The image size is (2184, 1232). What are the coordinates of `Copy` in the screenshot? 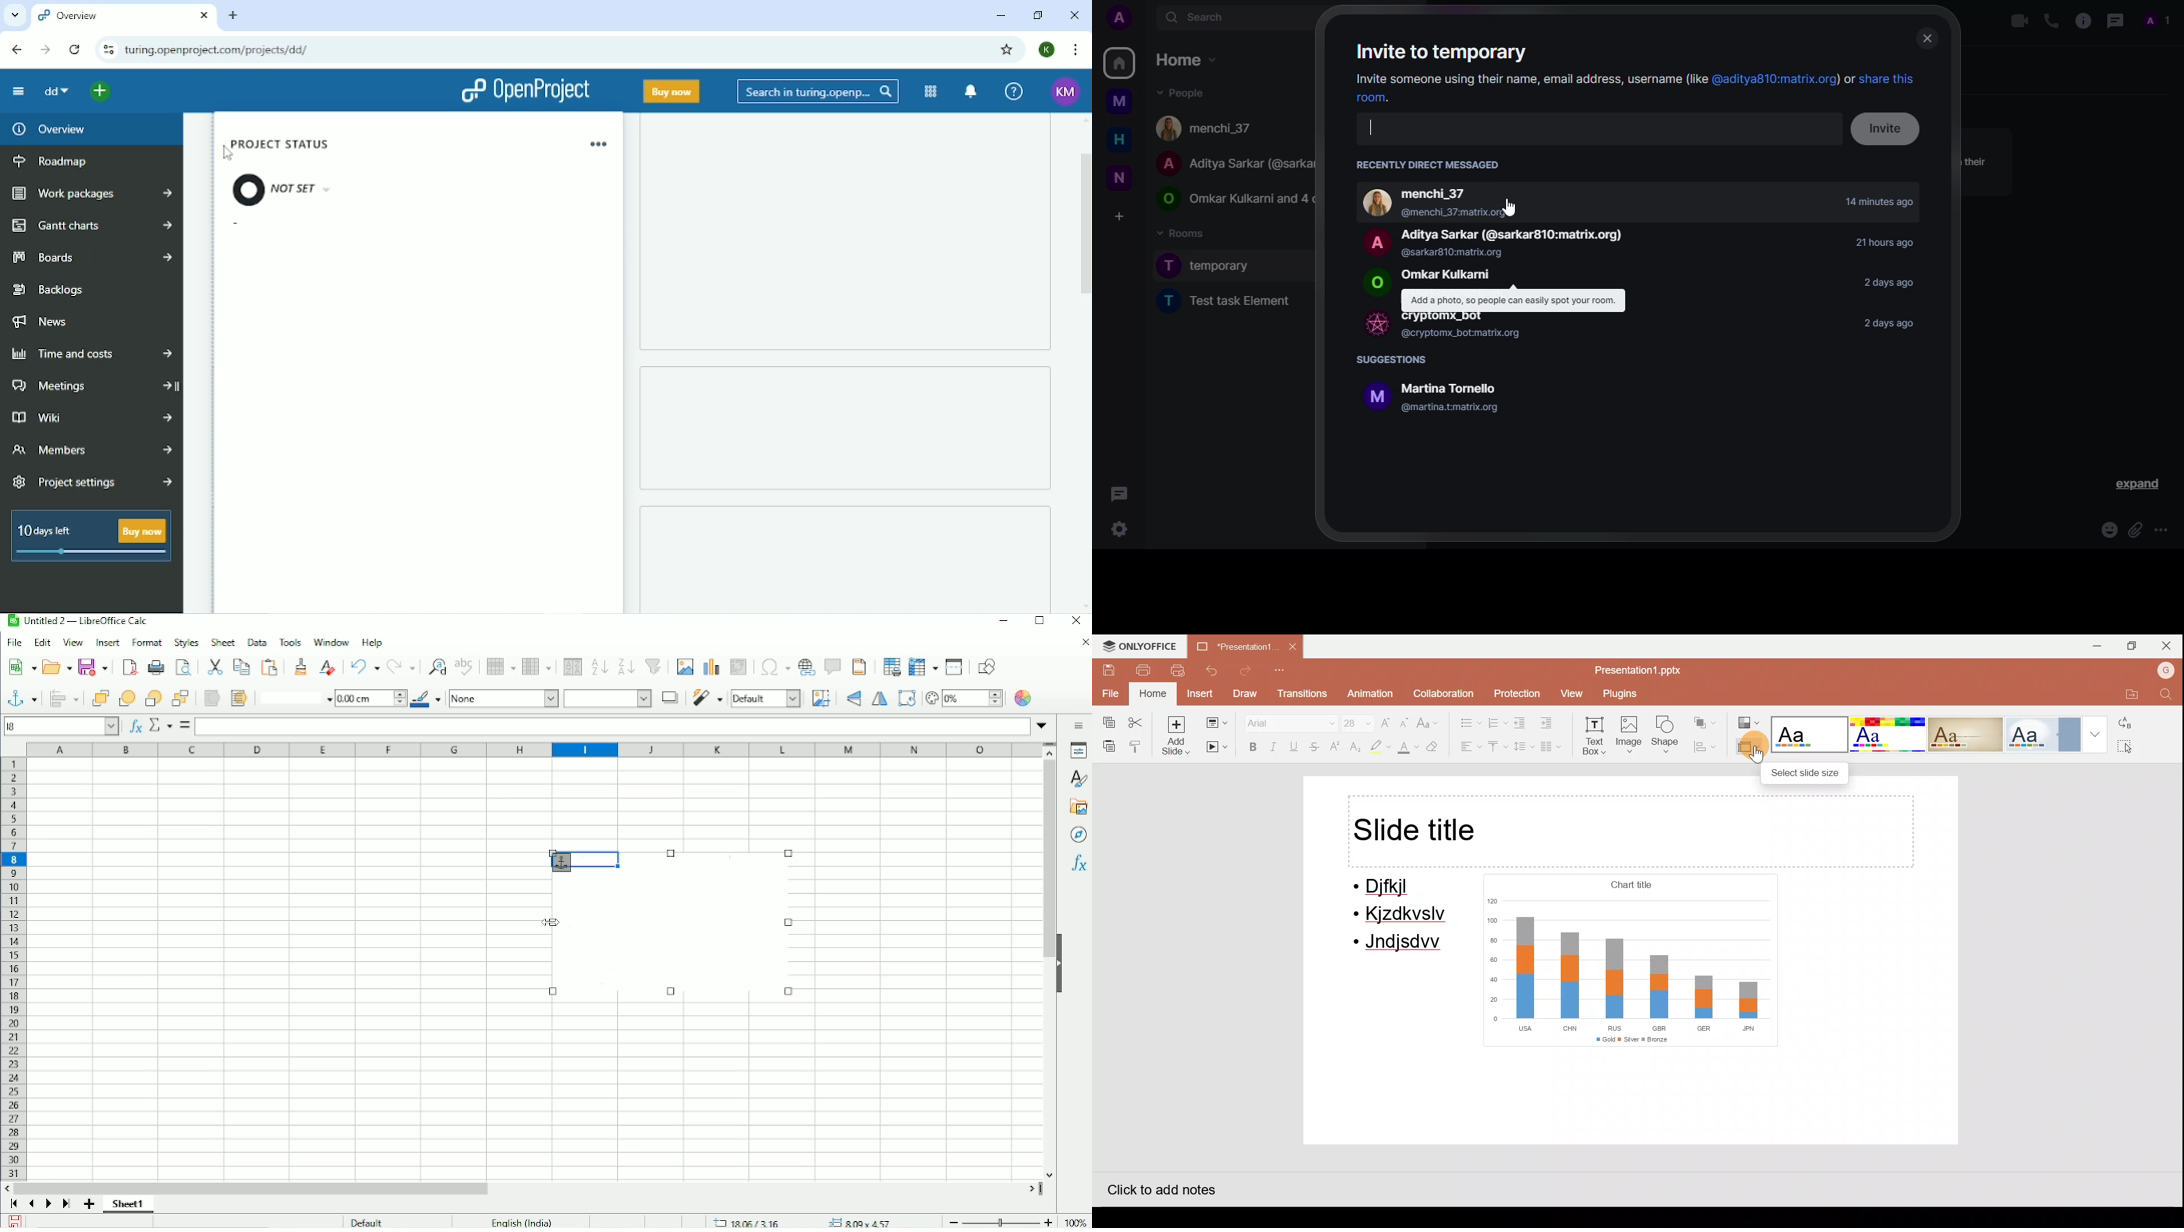 It's located at (1105, 720).